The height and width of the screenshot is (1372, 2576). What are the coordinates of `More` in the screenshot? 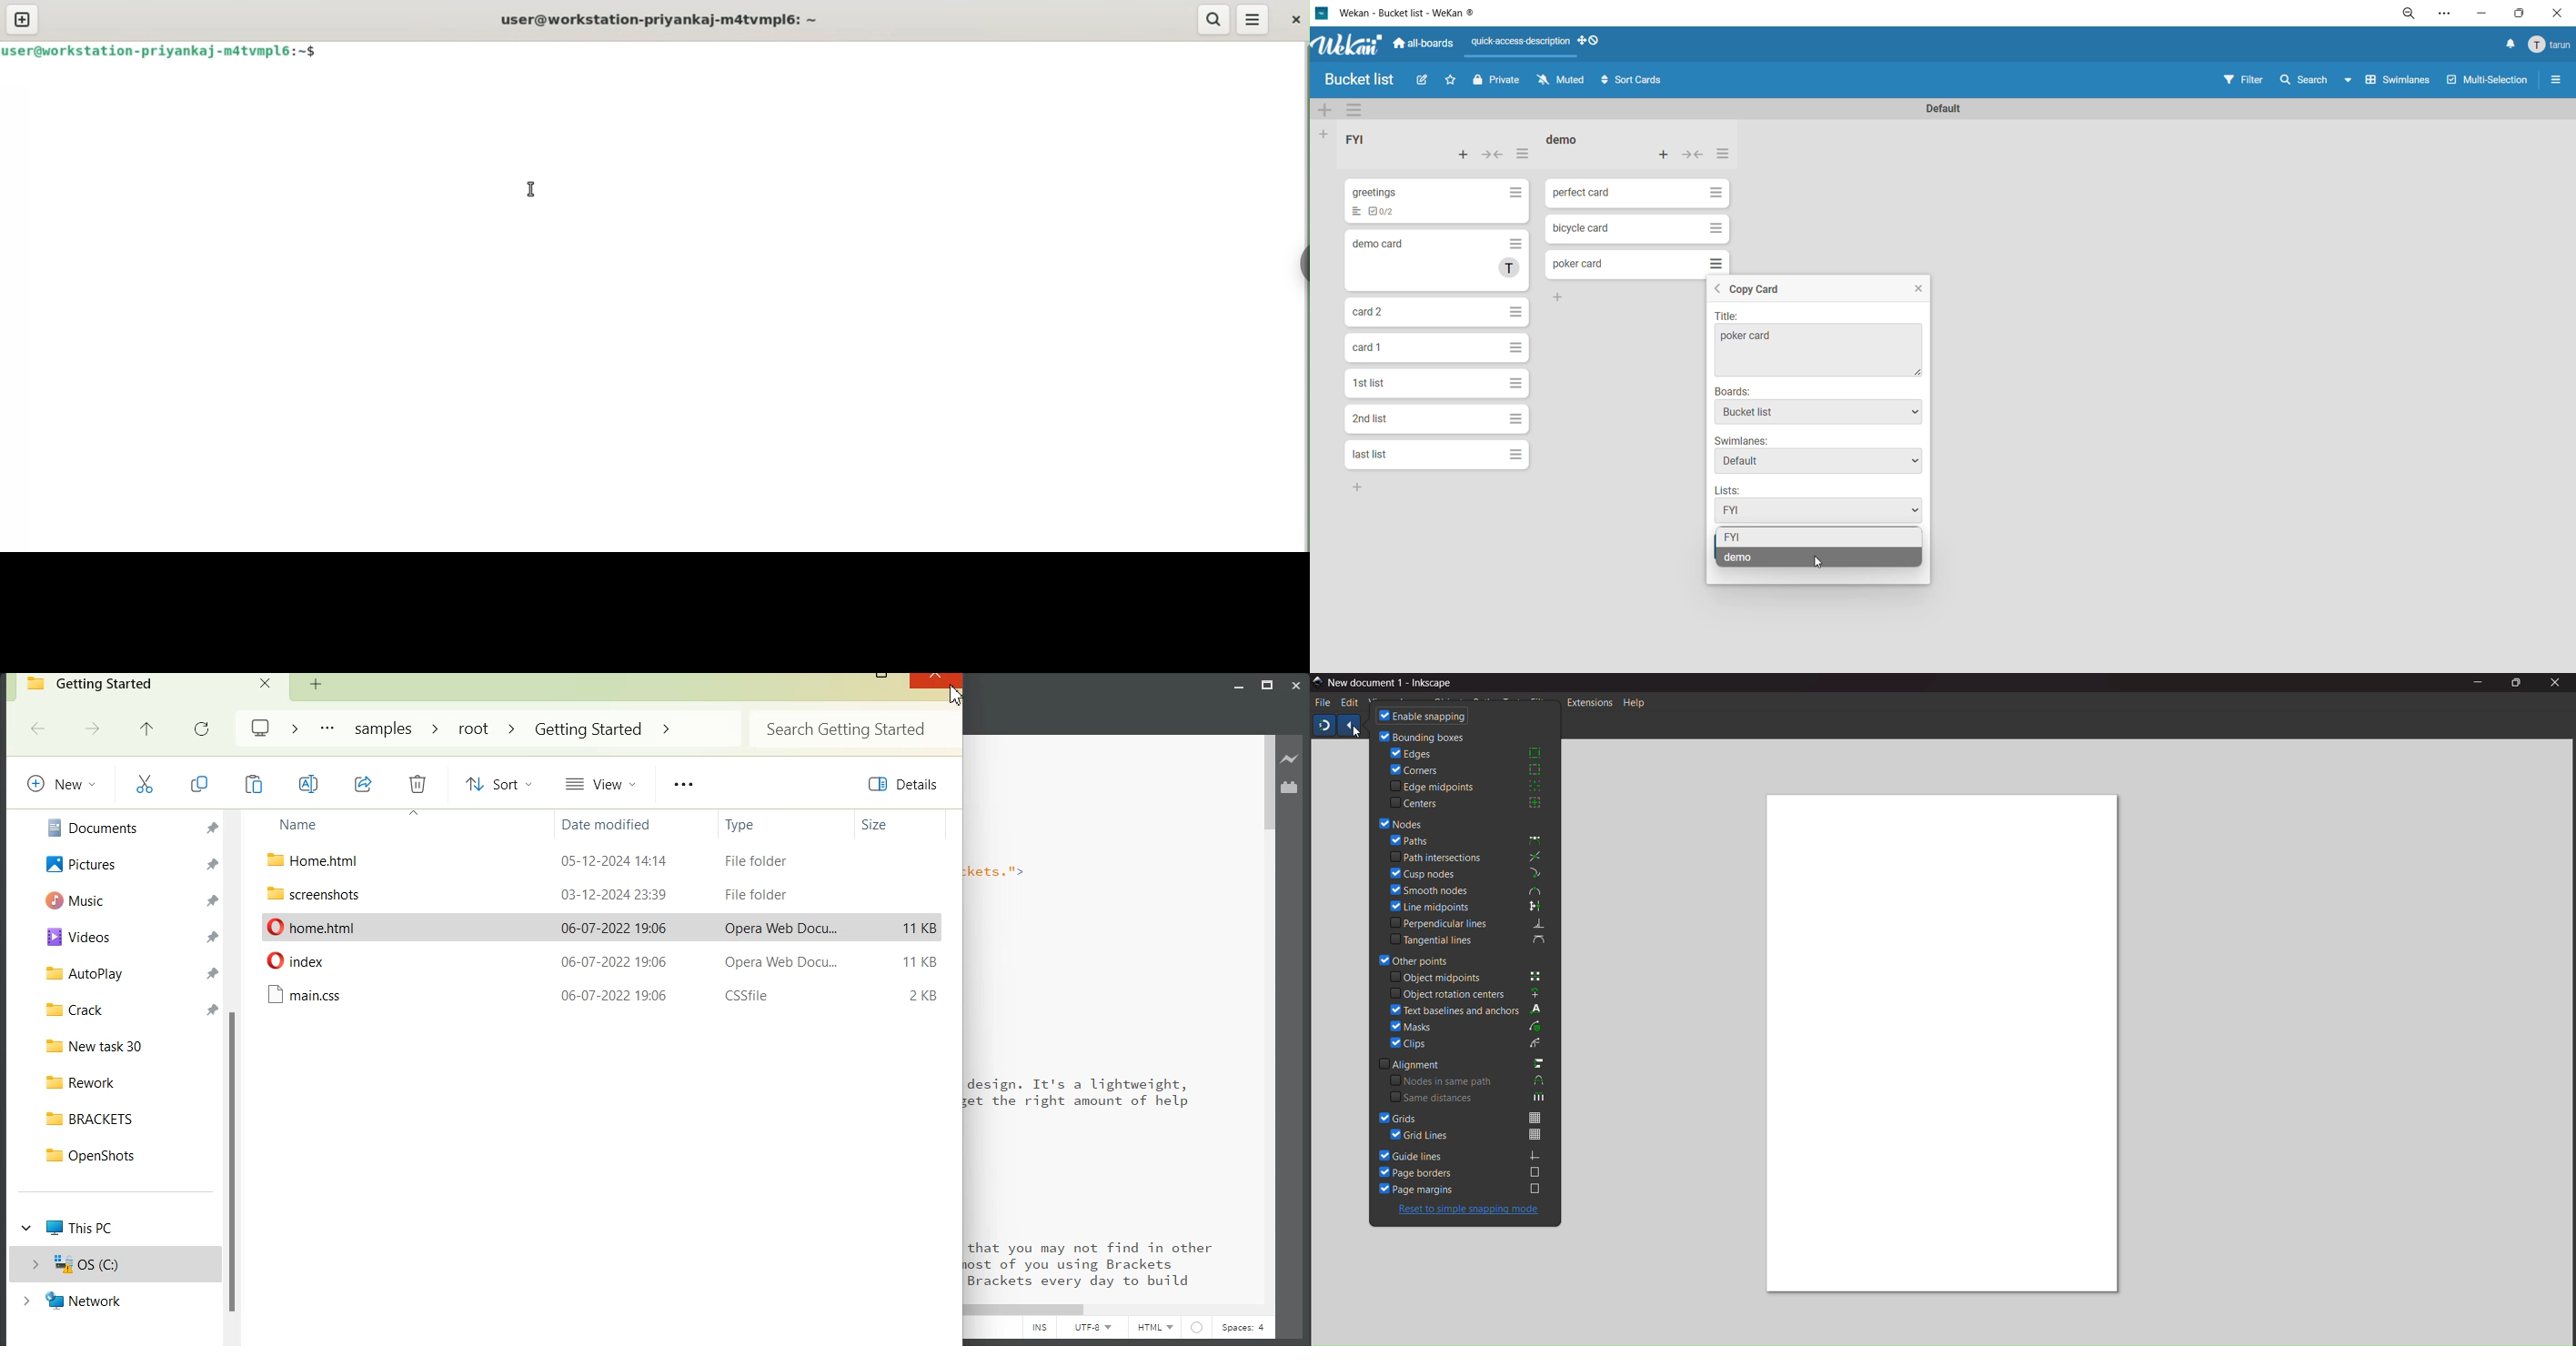 It's located at (326, 728).